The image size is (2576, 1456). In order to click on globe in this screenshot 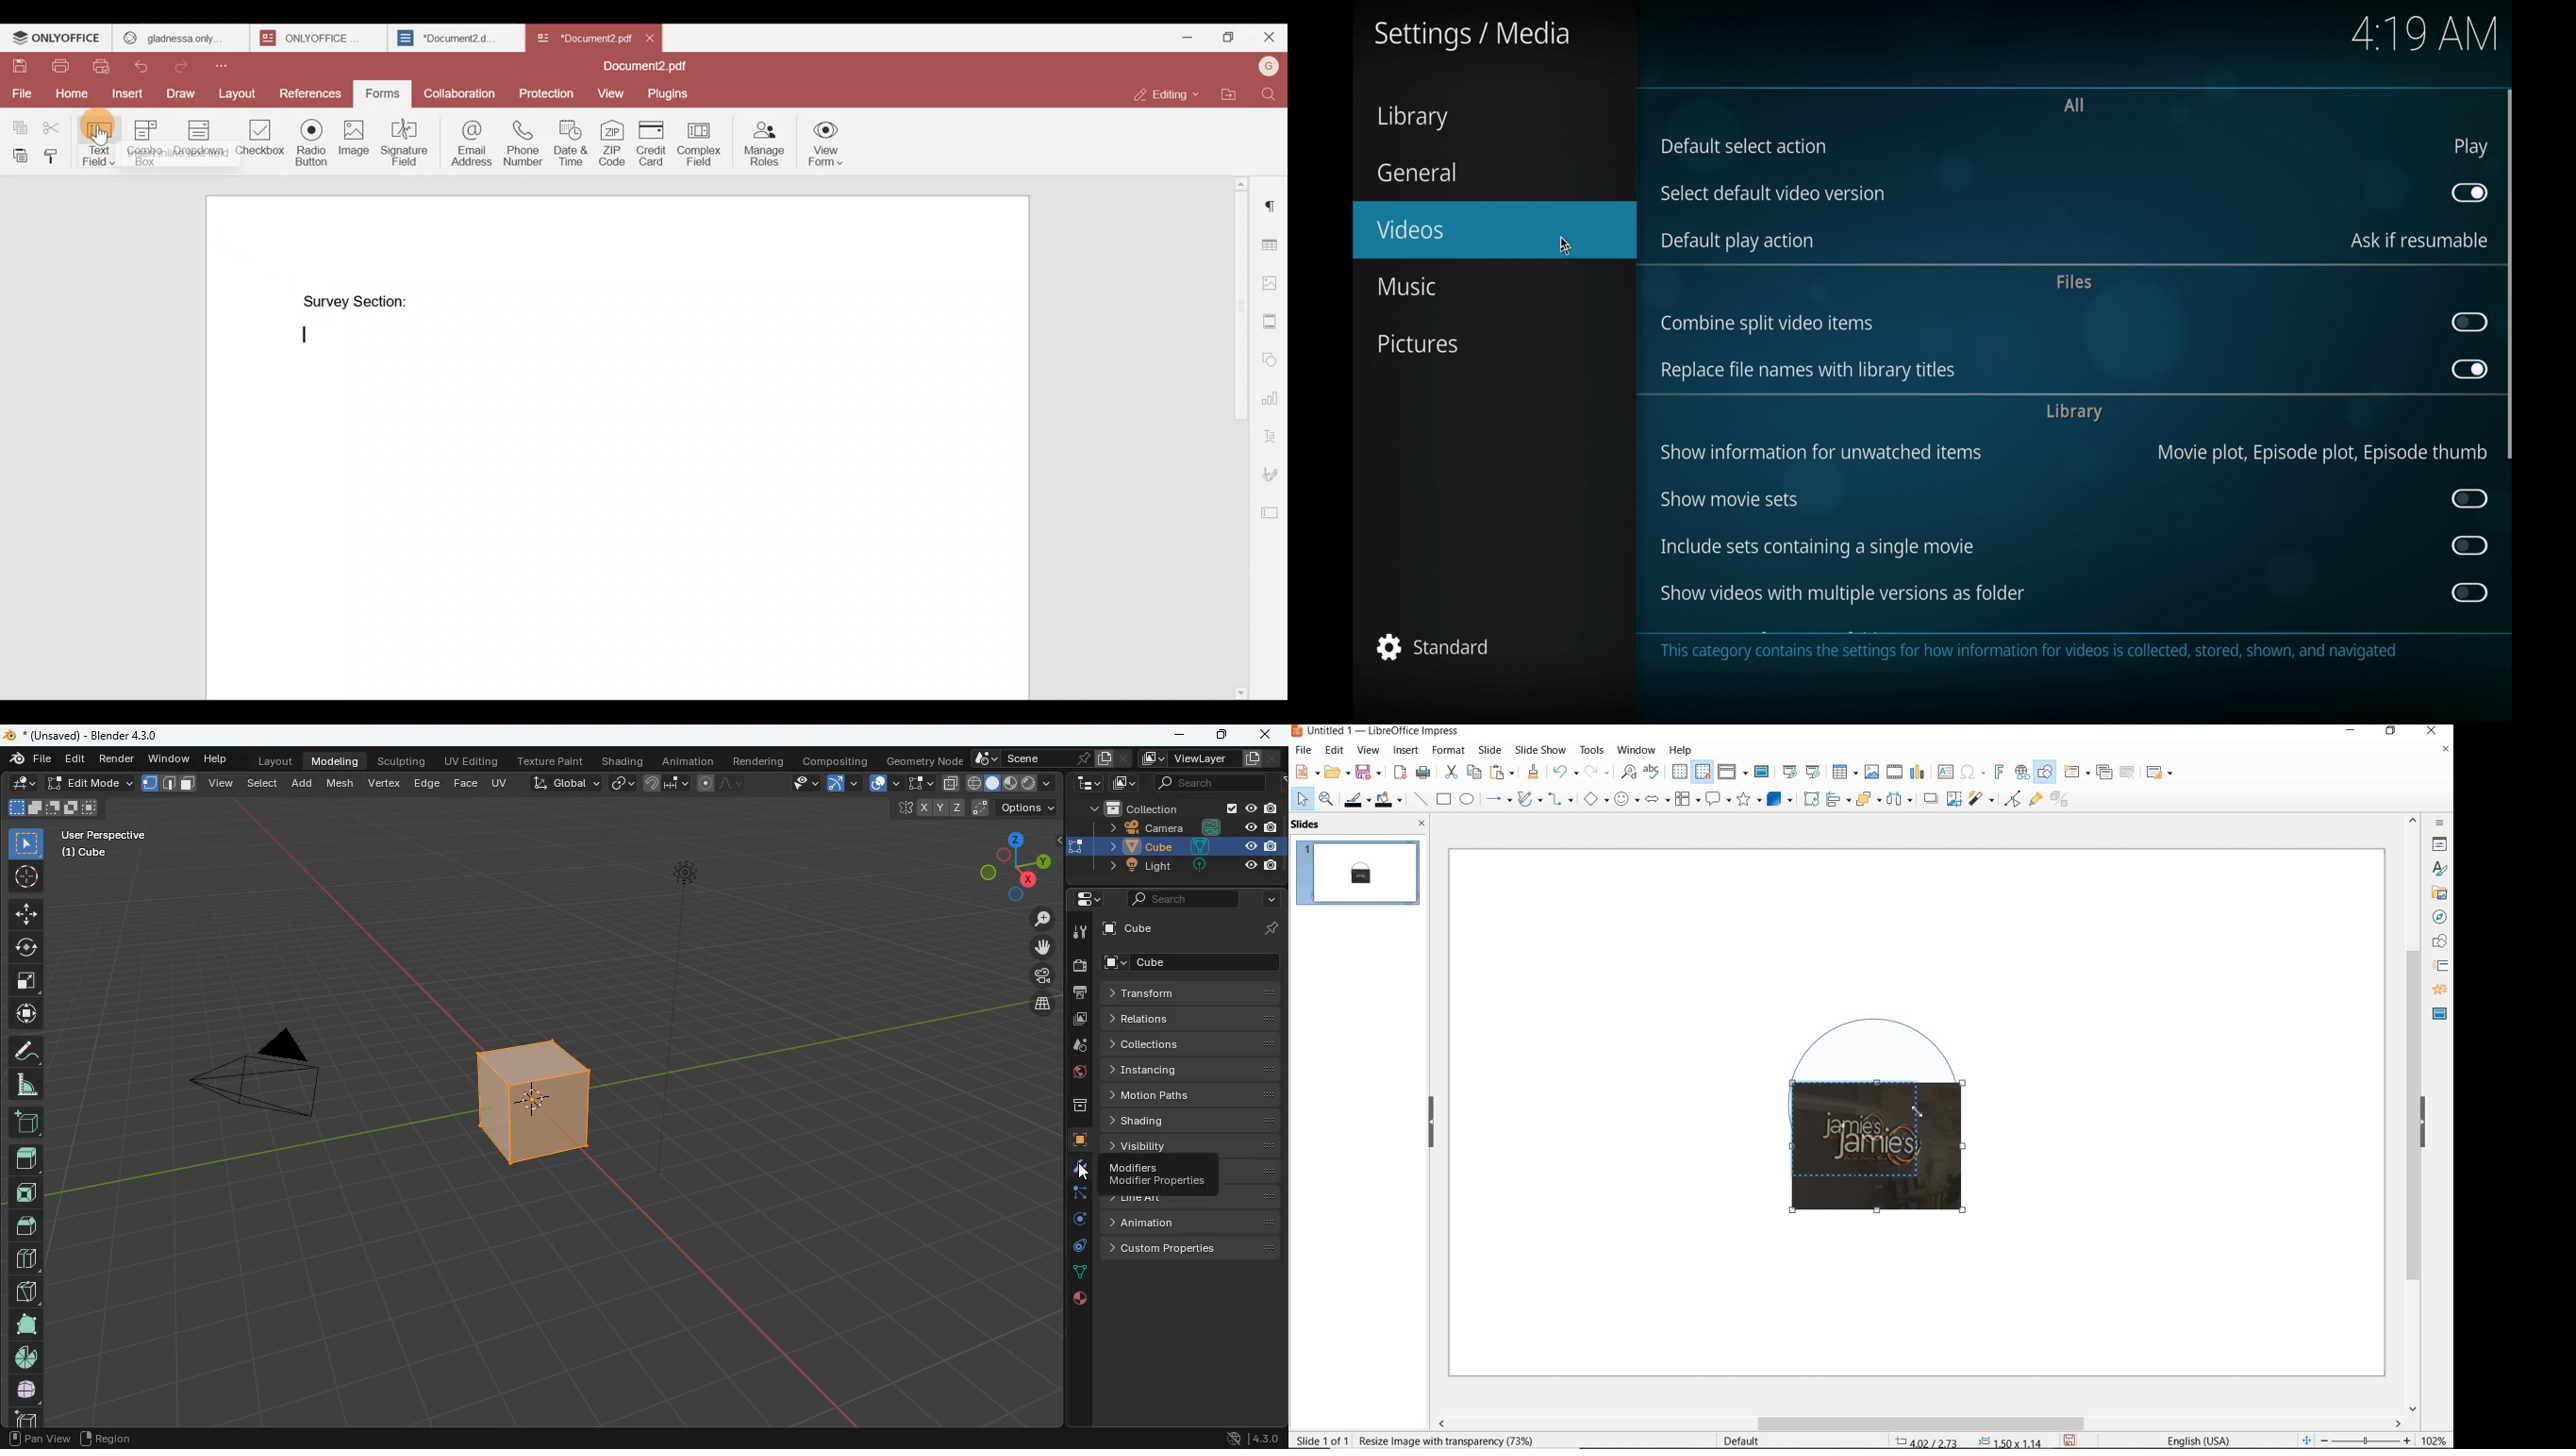, I will do `click(1072, 1075)`.